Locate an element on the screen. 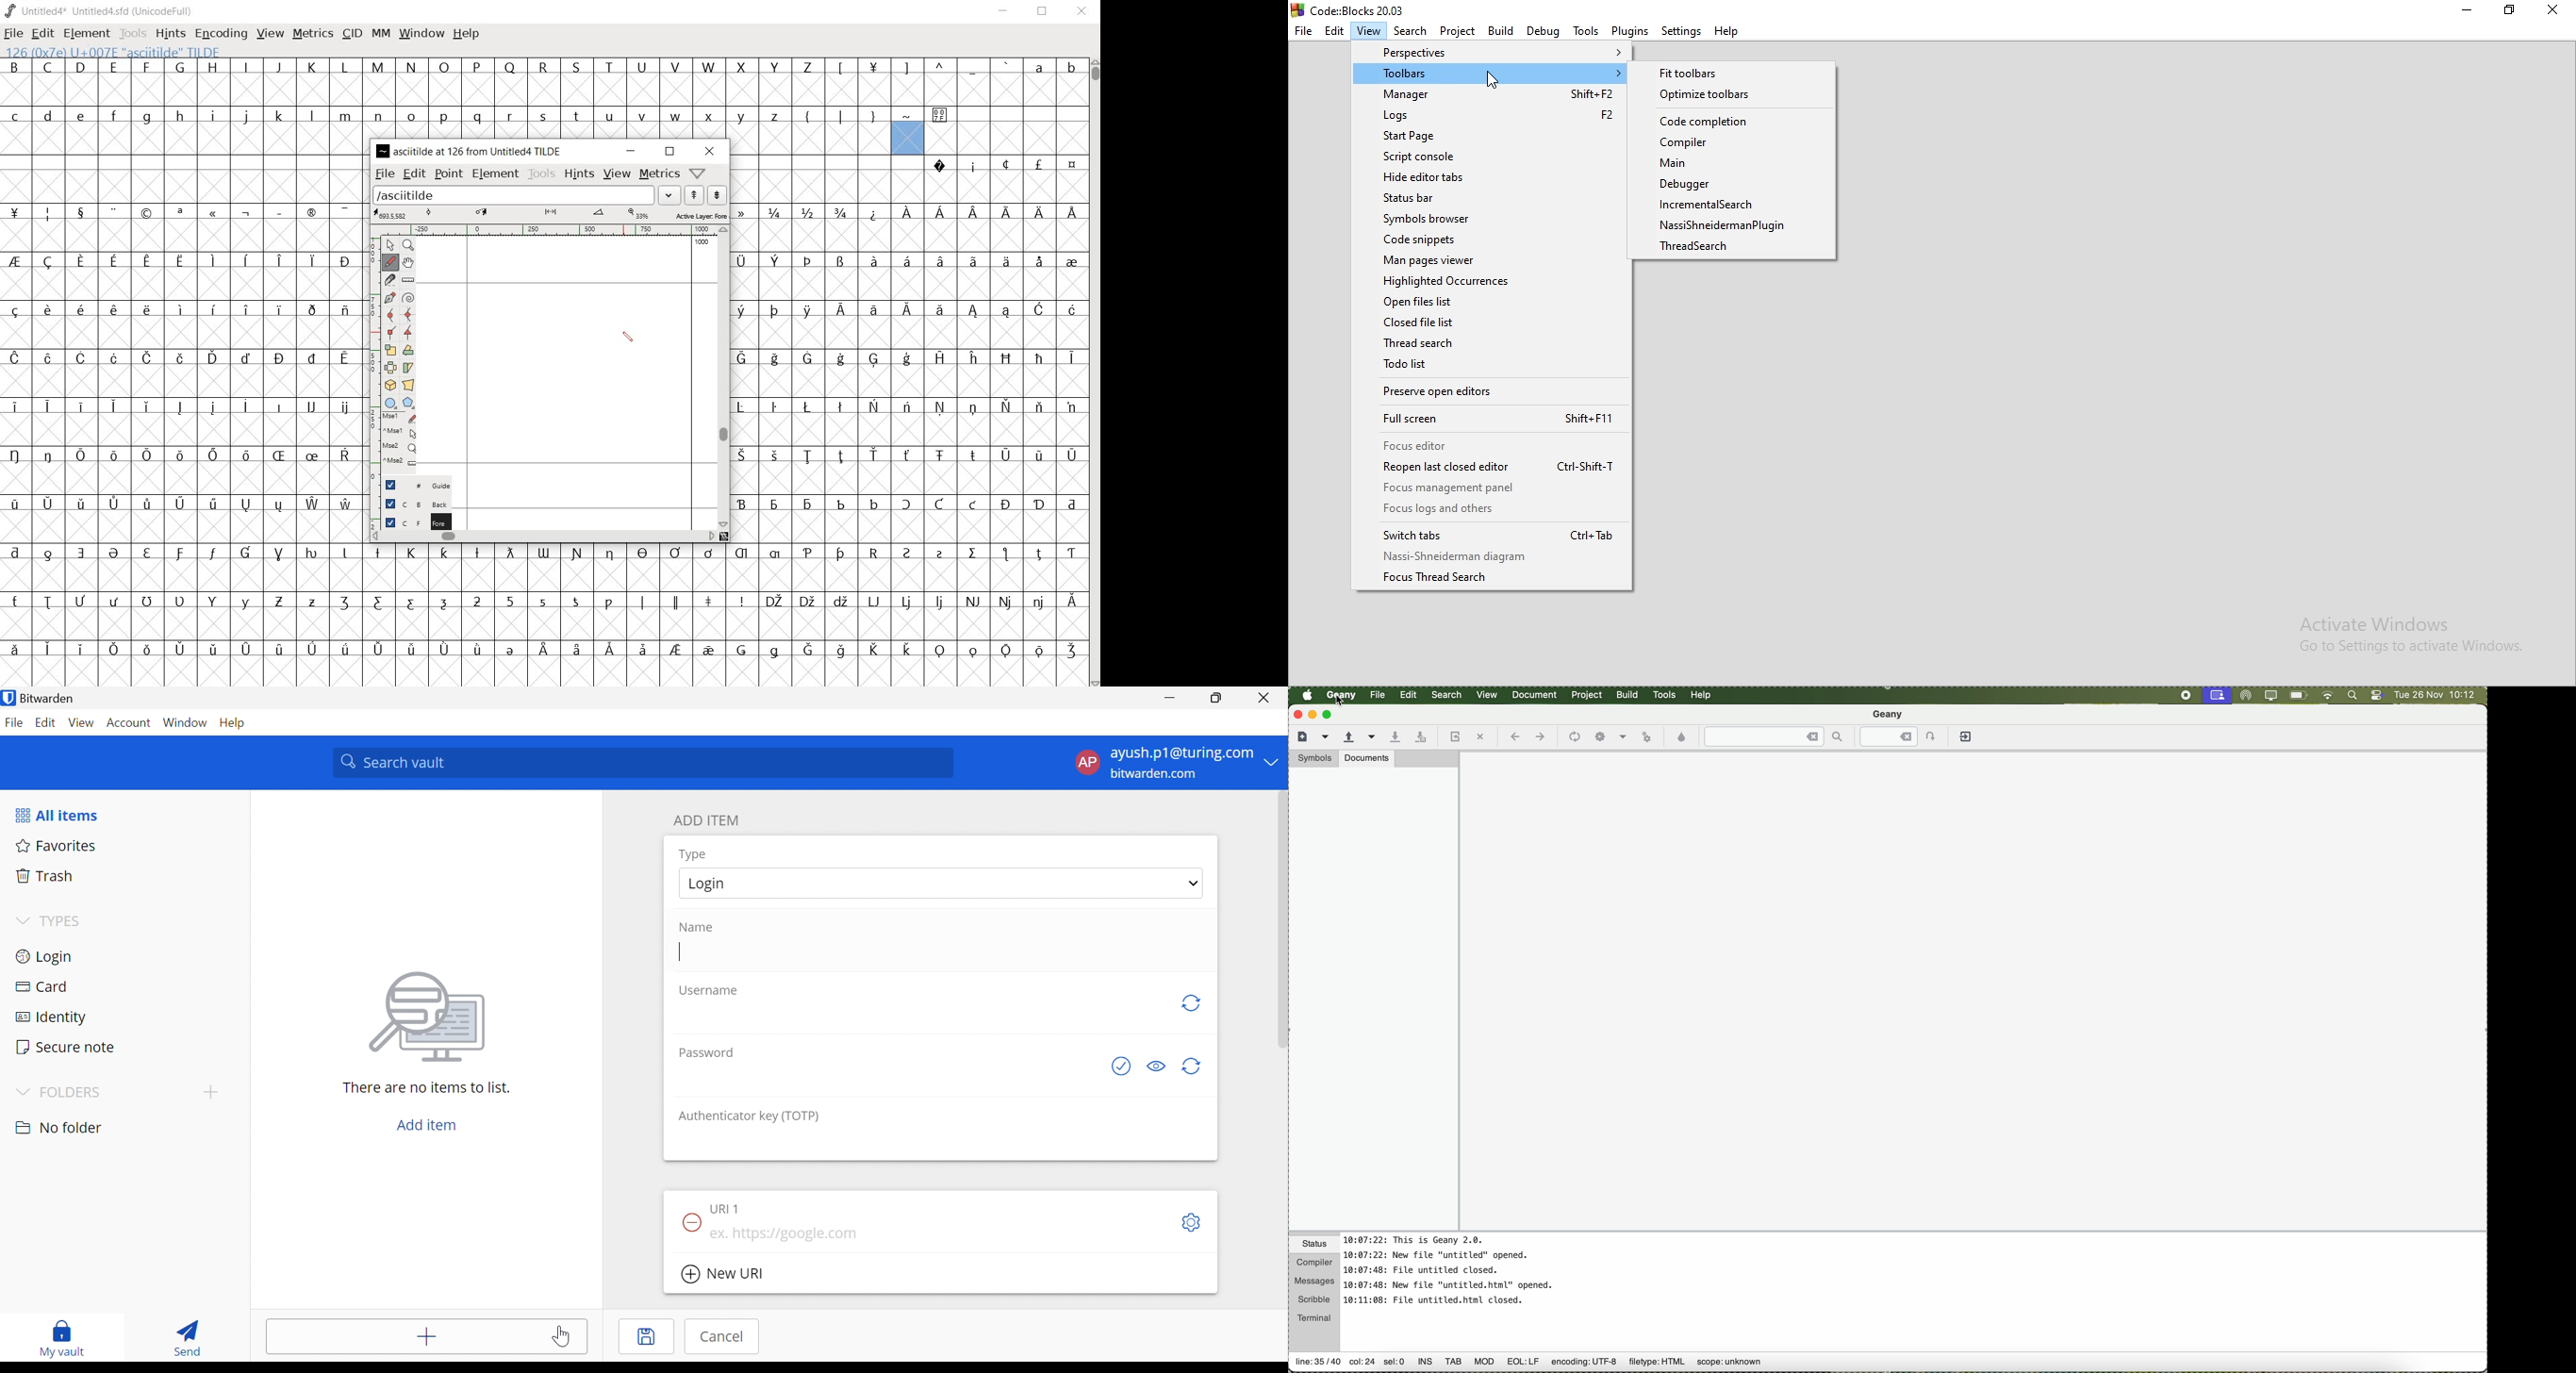 The image size is (2576, 1400). Help is located at coordinates (1727, 30).